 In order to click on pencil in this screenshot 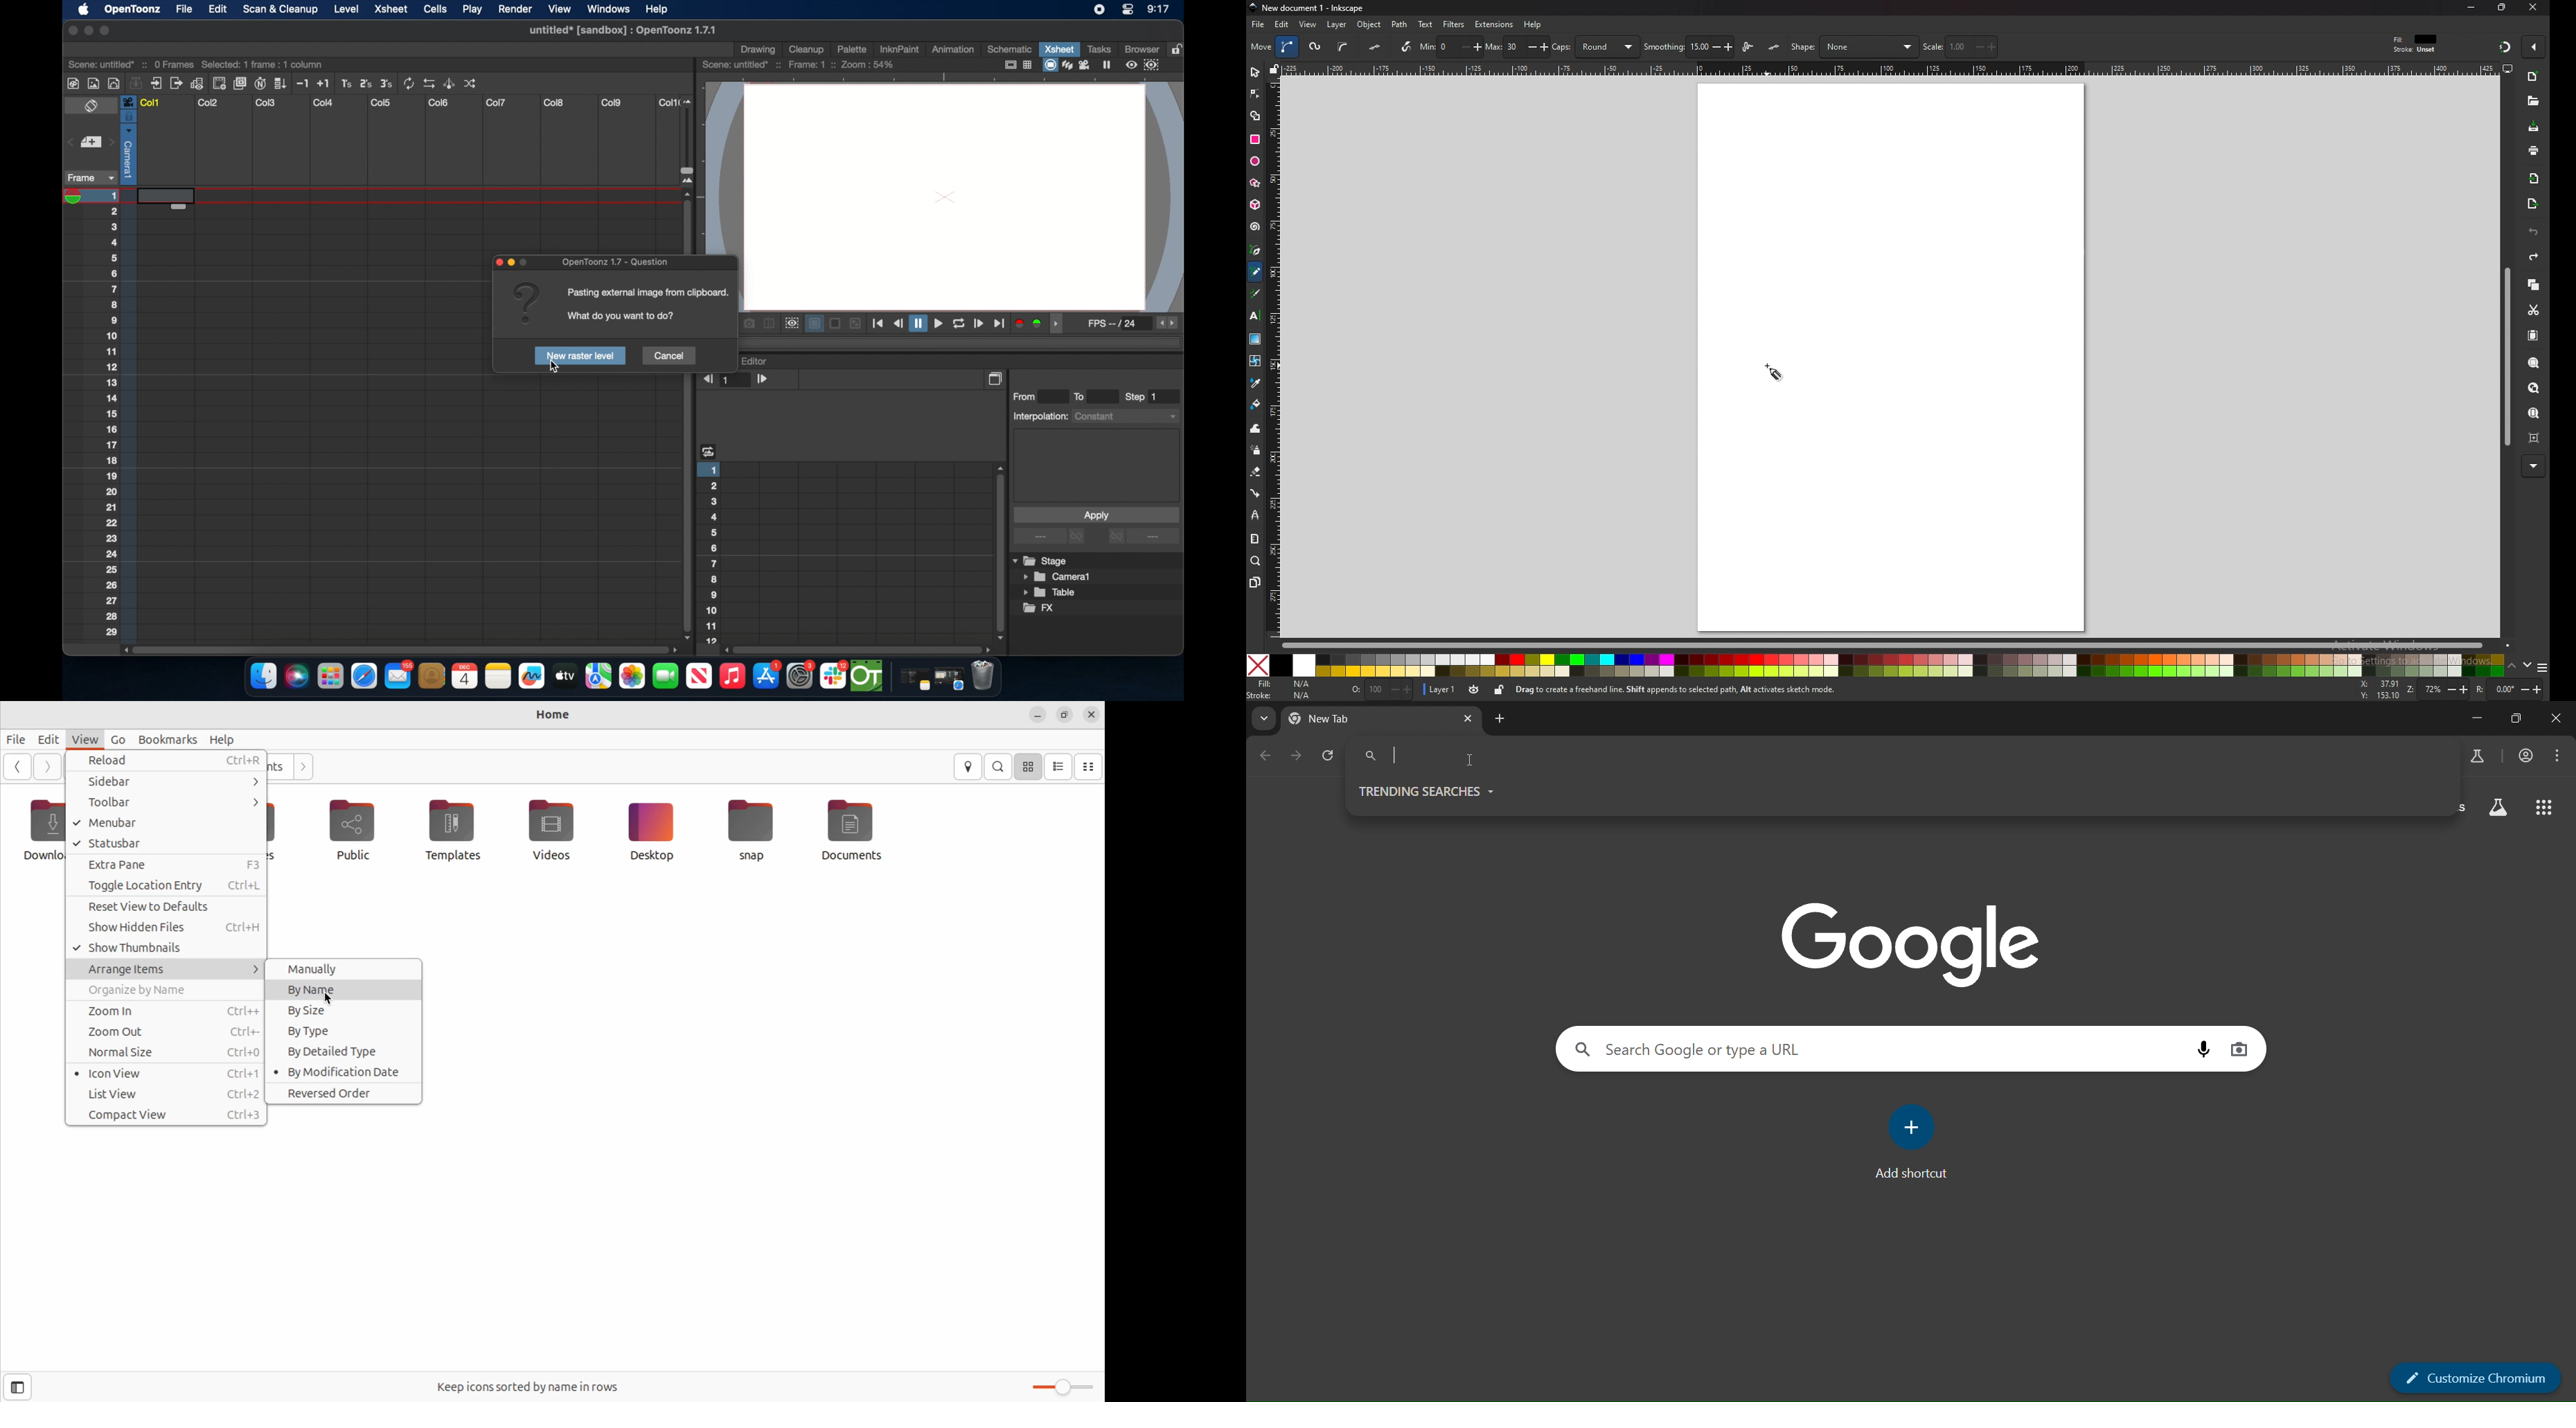, I will do `click(1255, 274)`.